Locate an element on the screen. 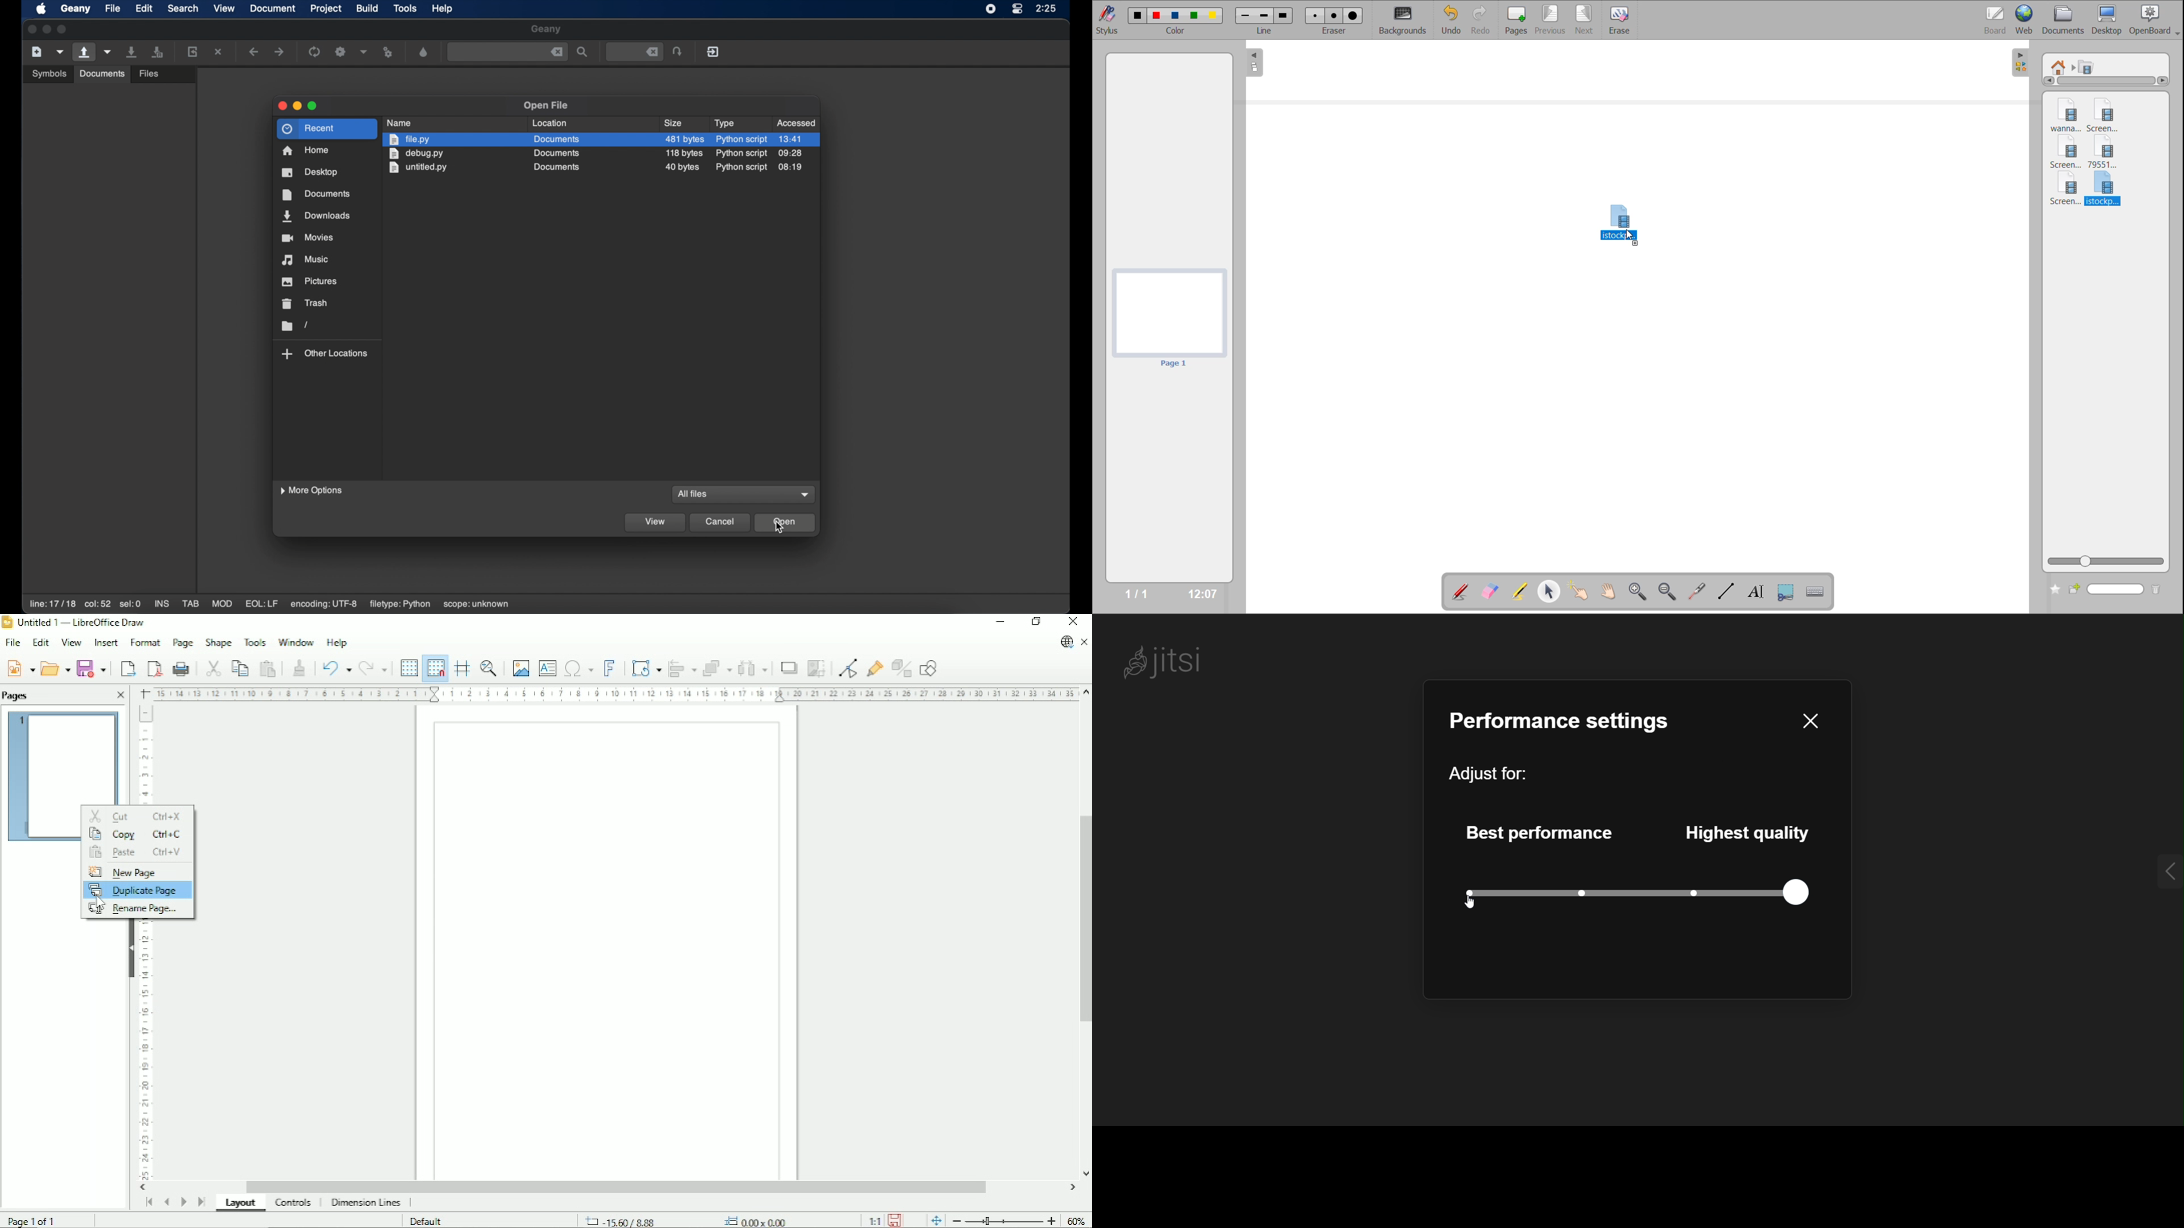 The image size is (2184, 1232). save current file is located at coordinates (132, 51).